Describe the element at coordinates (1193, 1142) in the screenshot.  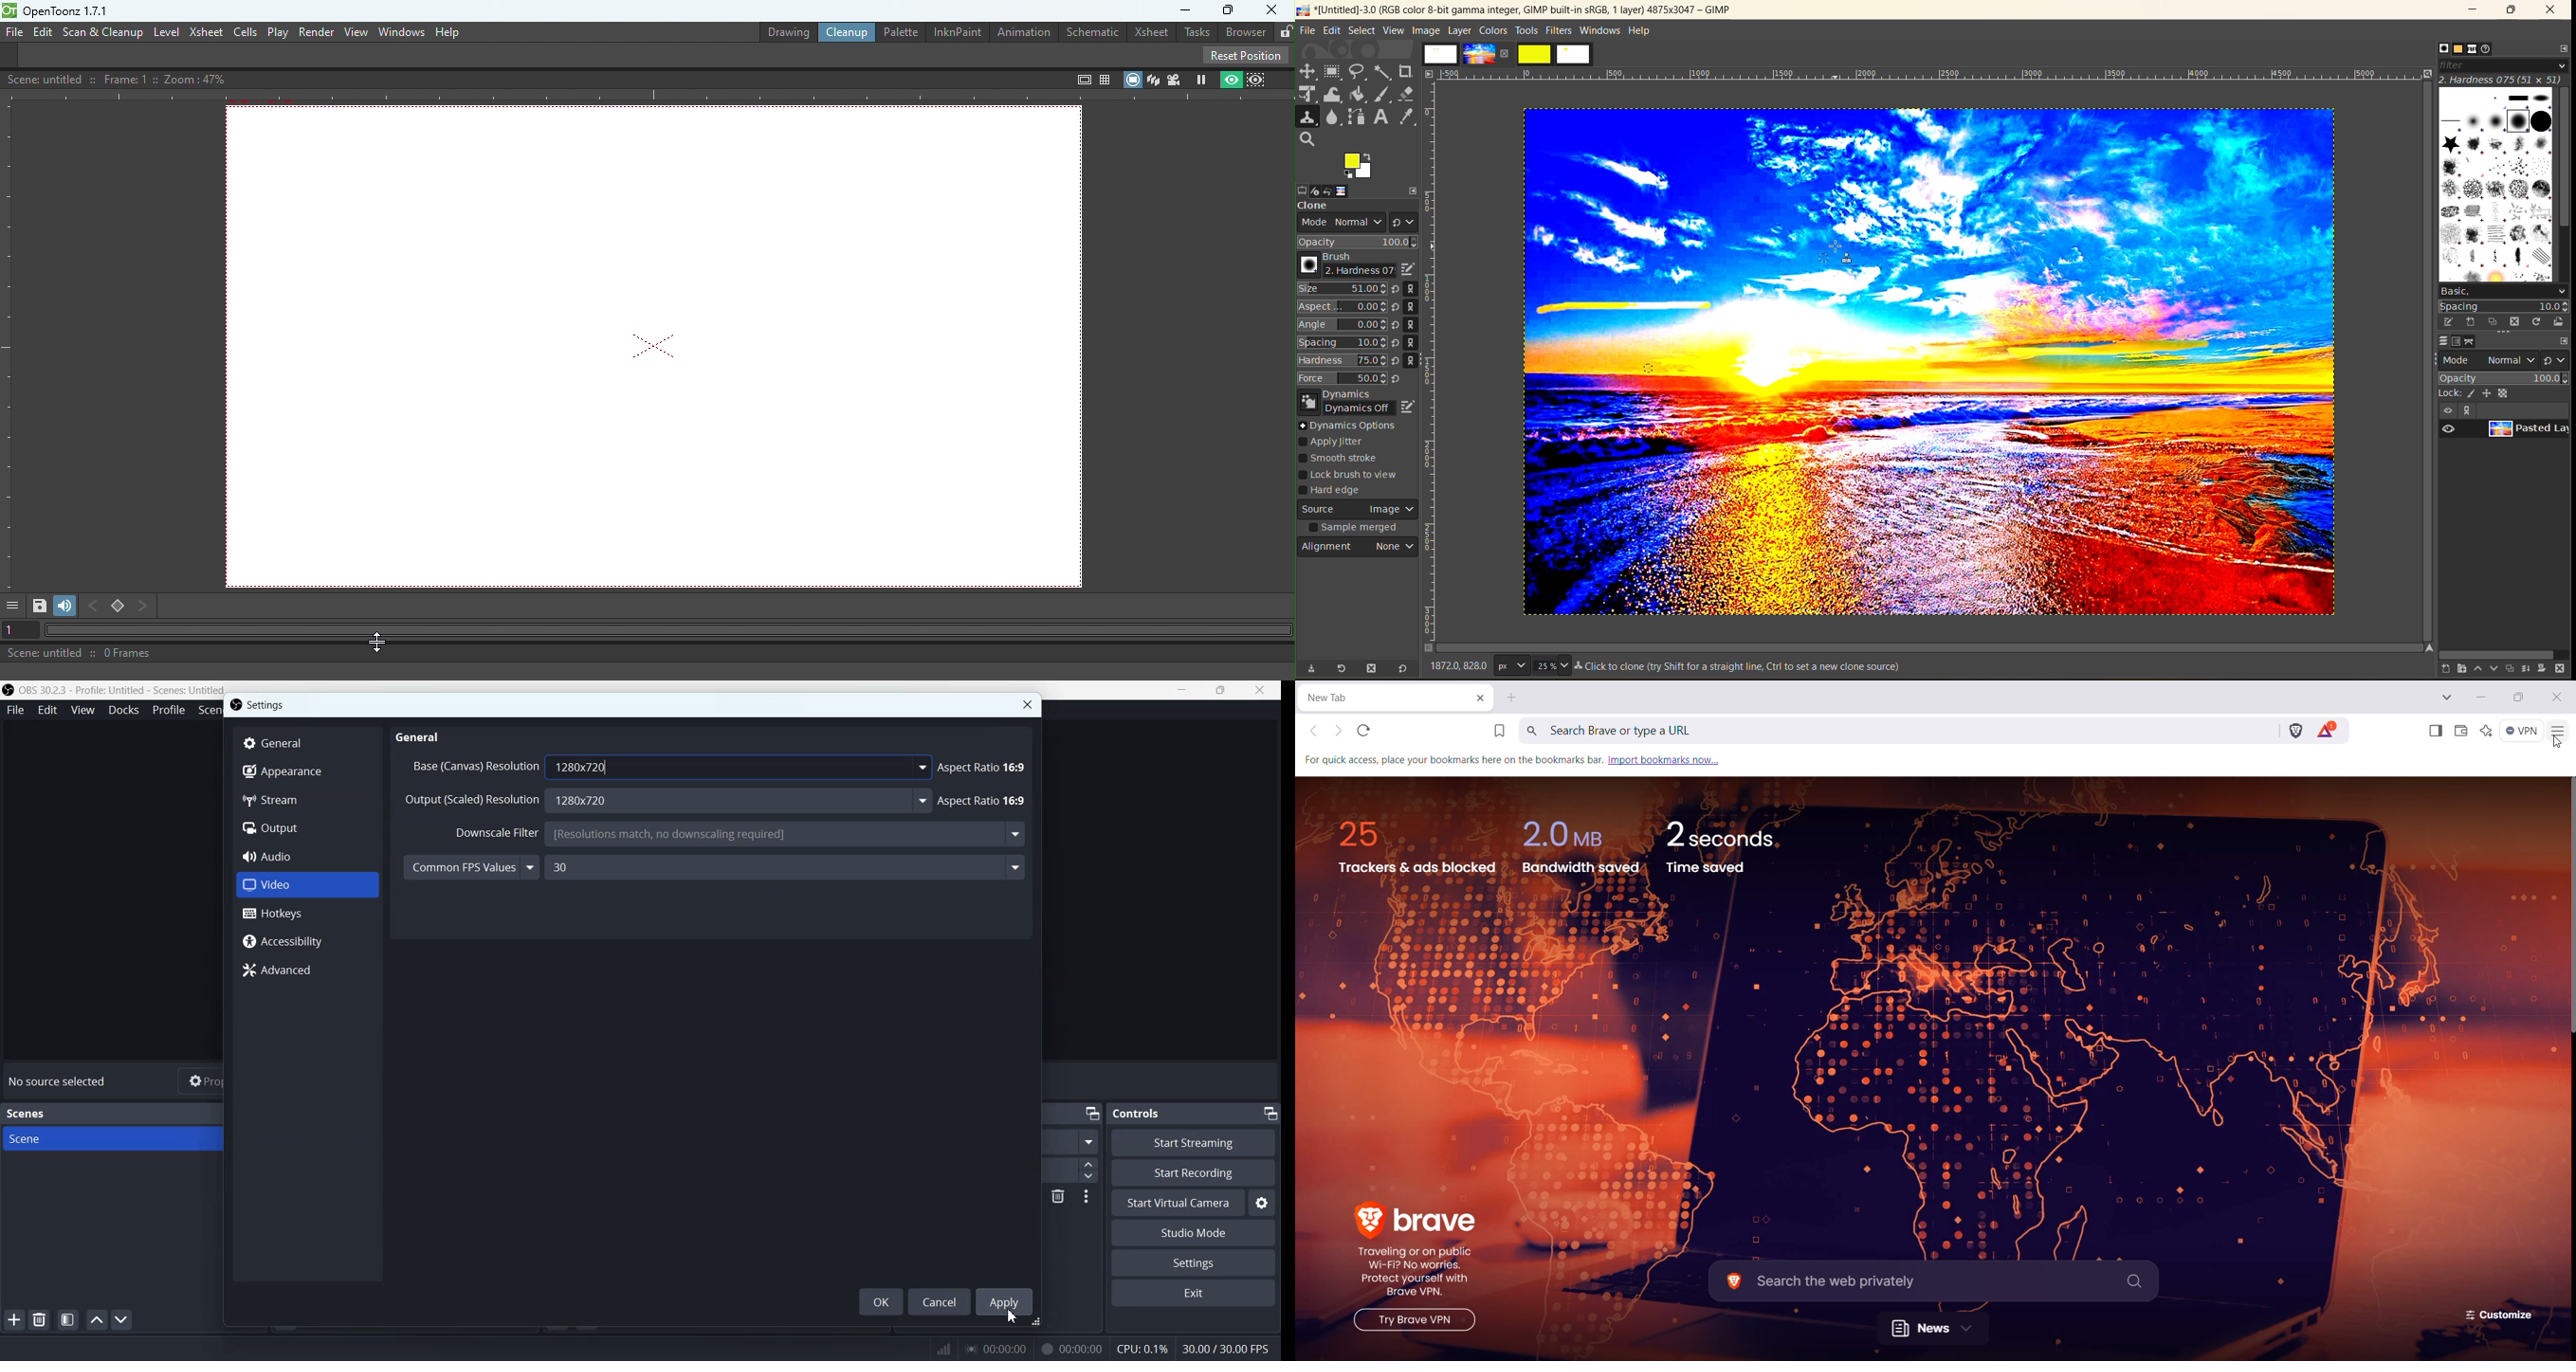
I see `Start Streaming` at that location.